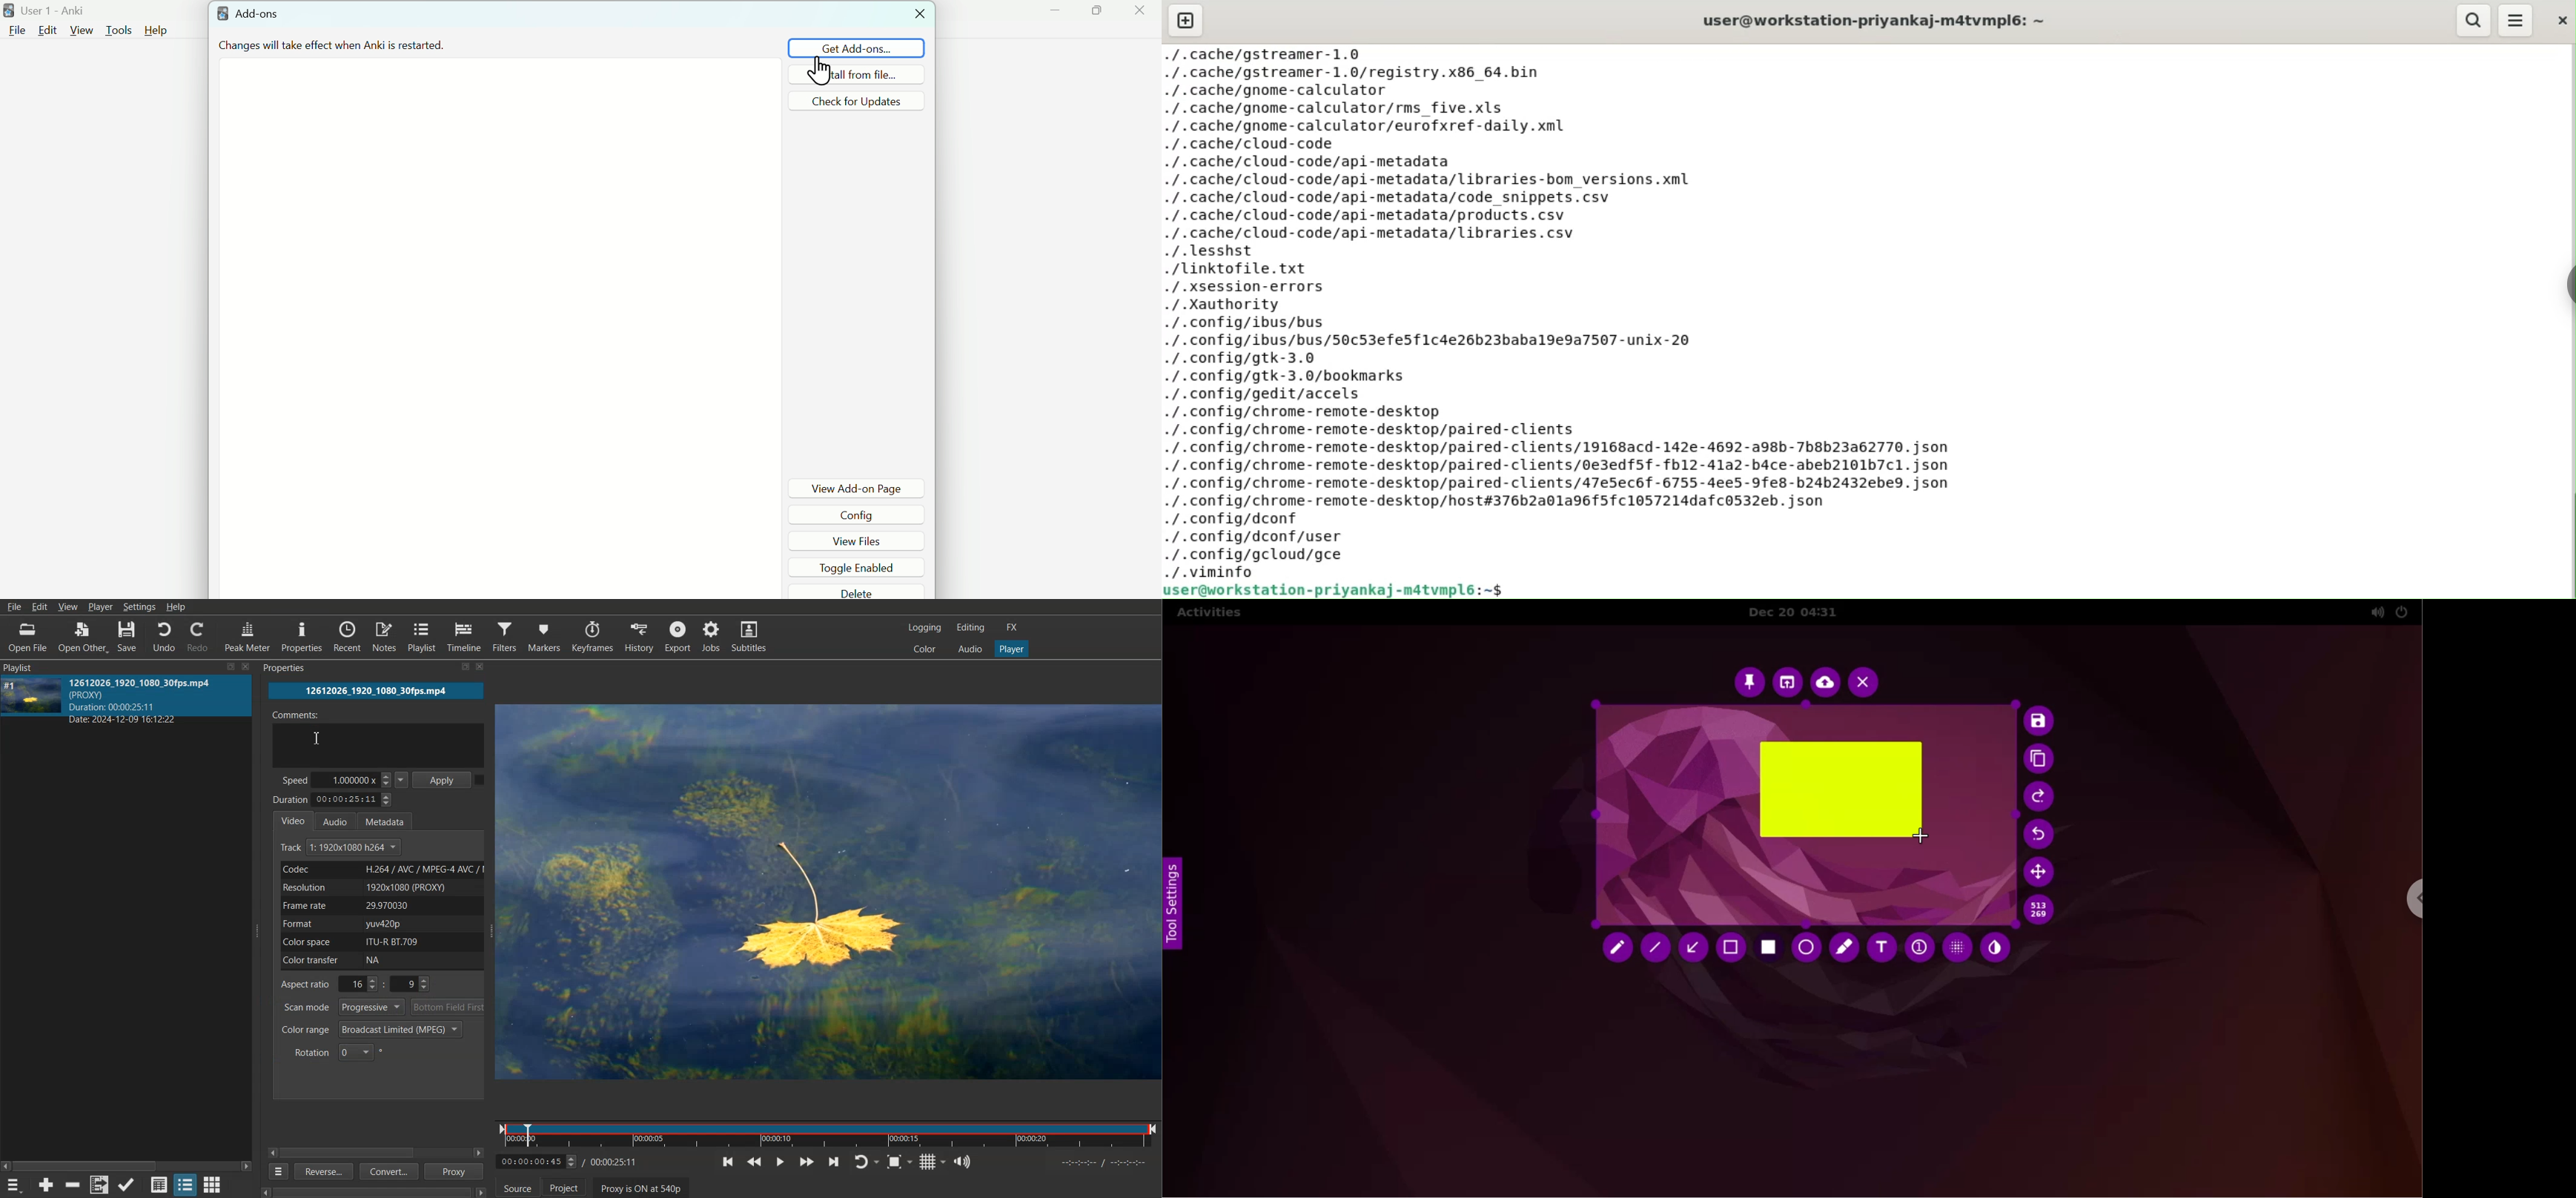  What do you see at coordinates (334, 799) in the screenshot?
I see `Time duration adjuster` at bounding box center [334, 799].